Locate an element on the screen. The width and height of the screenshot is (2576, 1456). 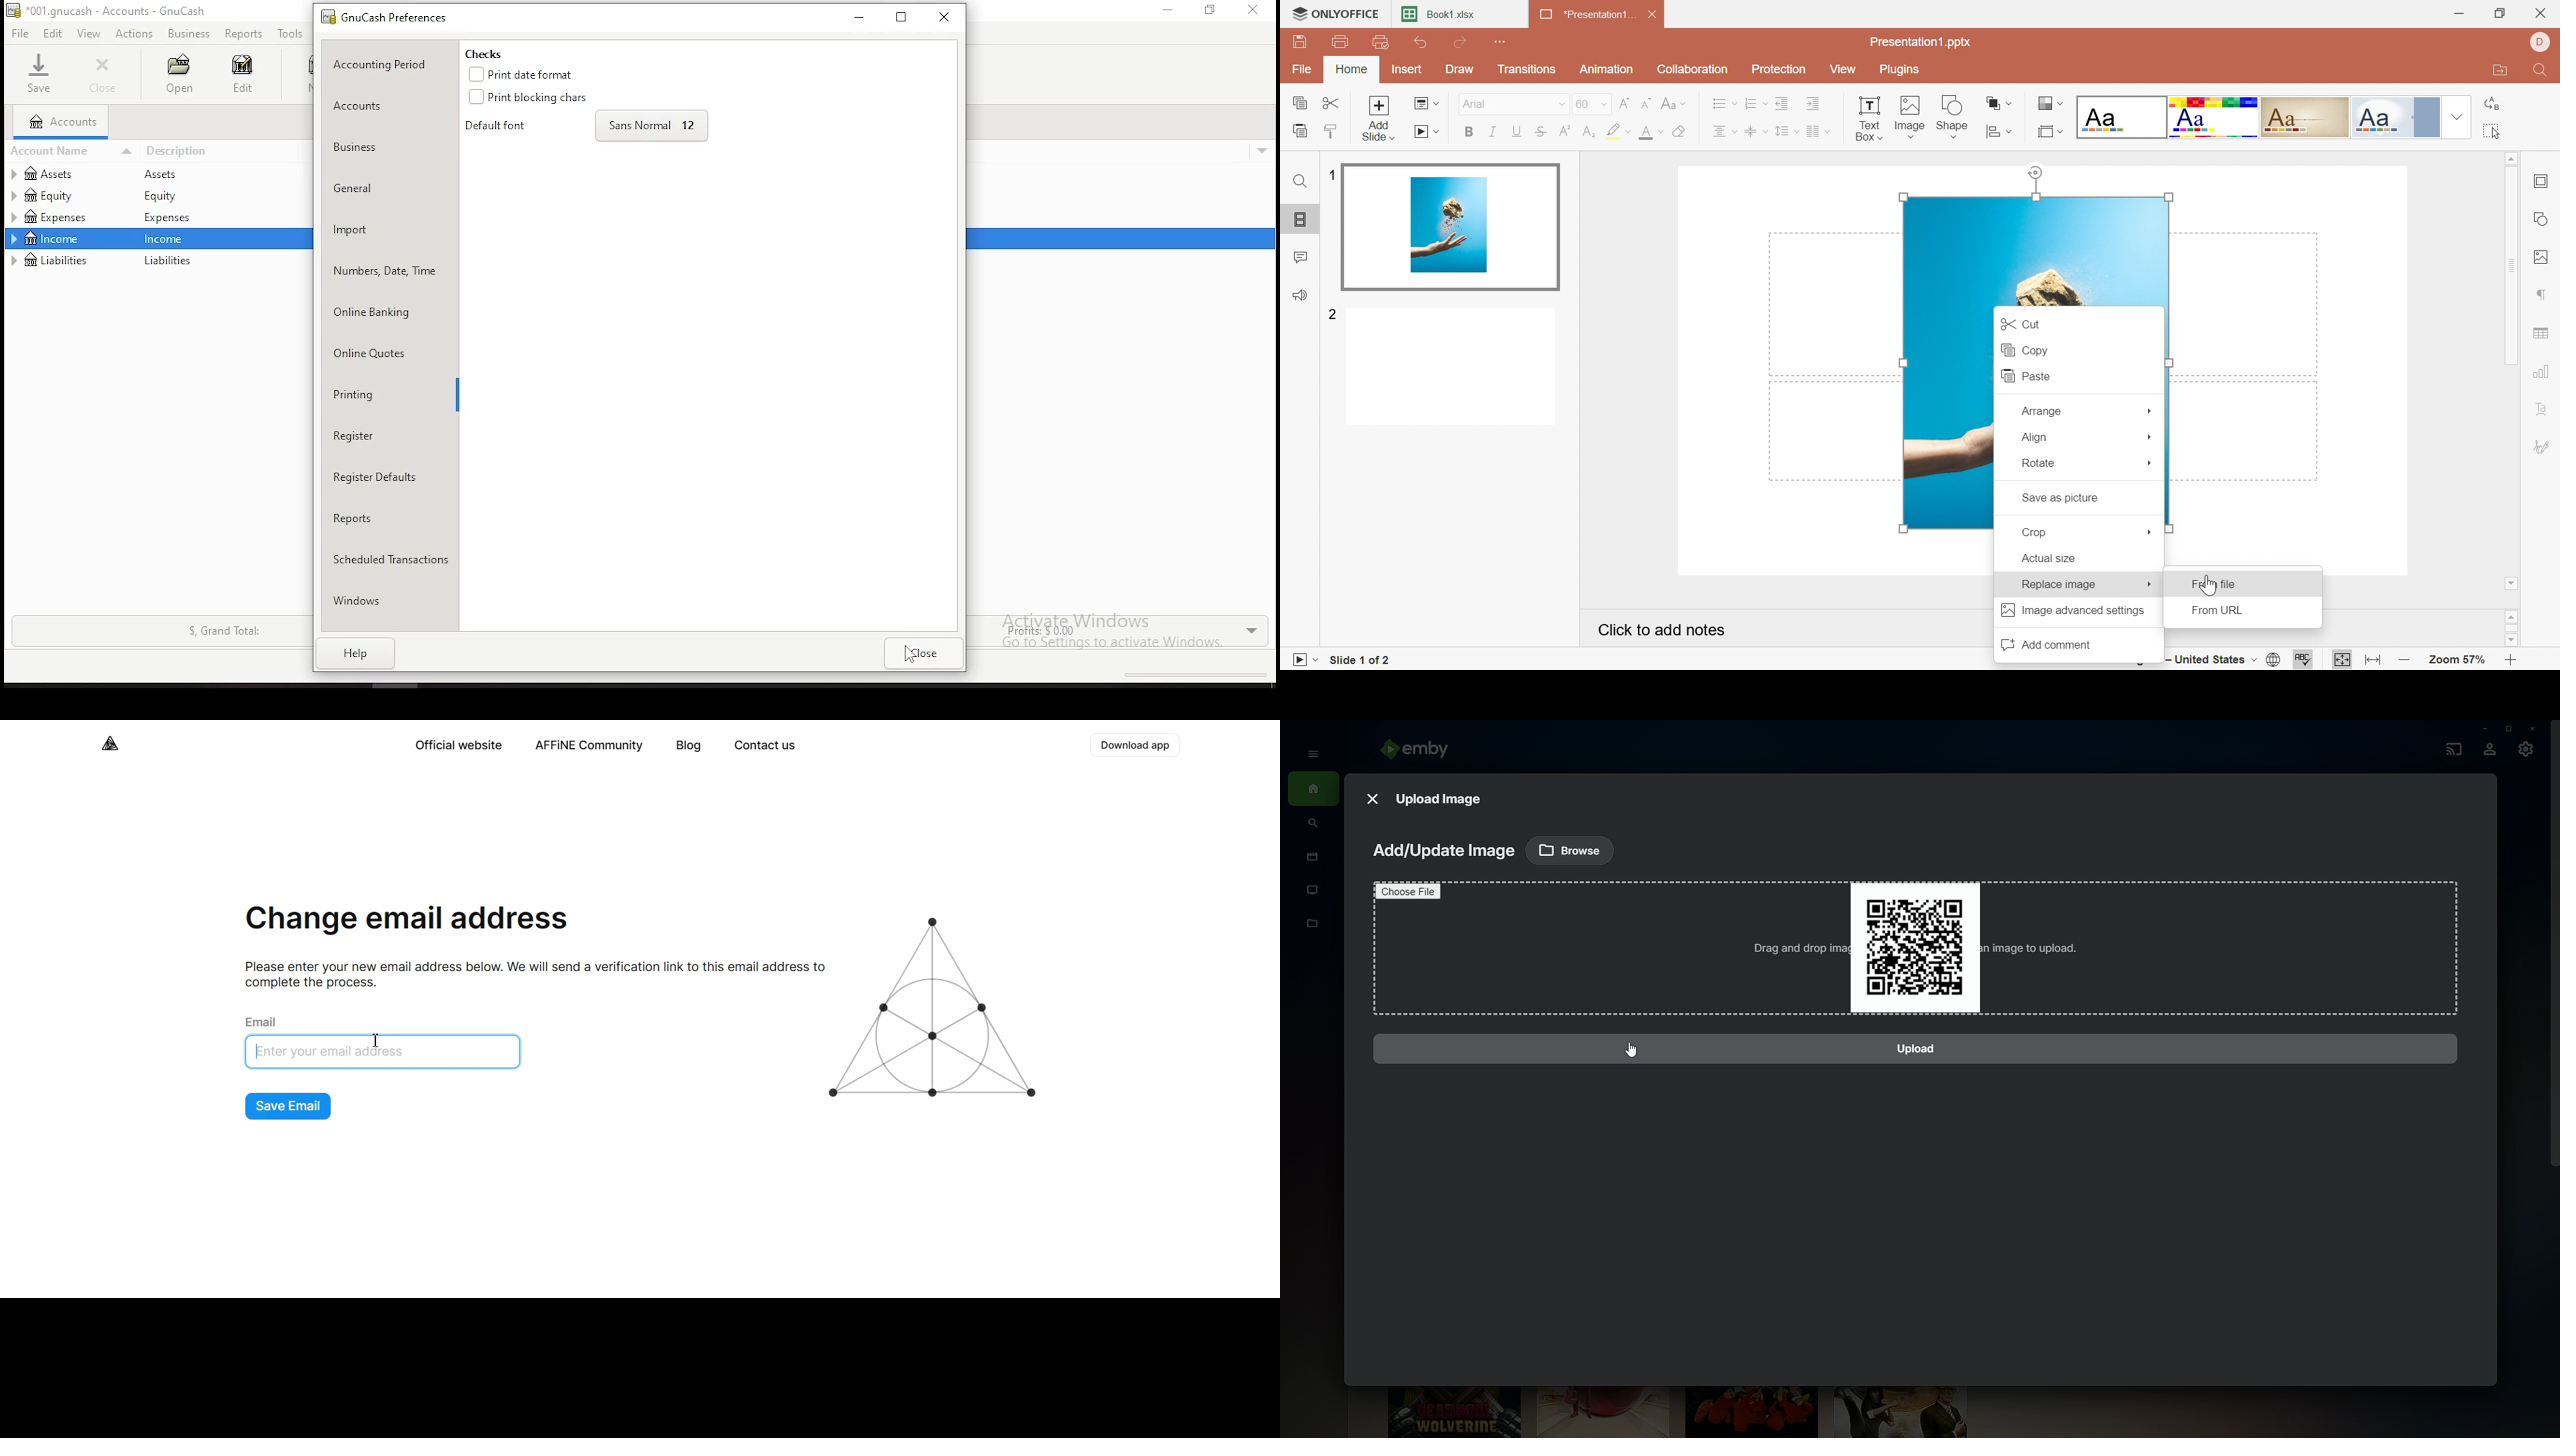
Strikethrough is located at coordinates (1541, 132).